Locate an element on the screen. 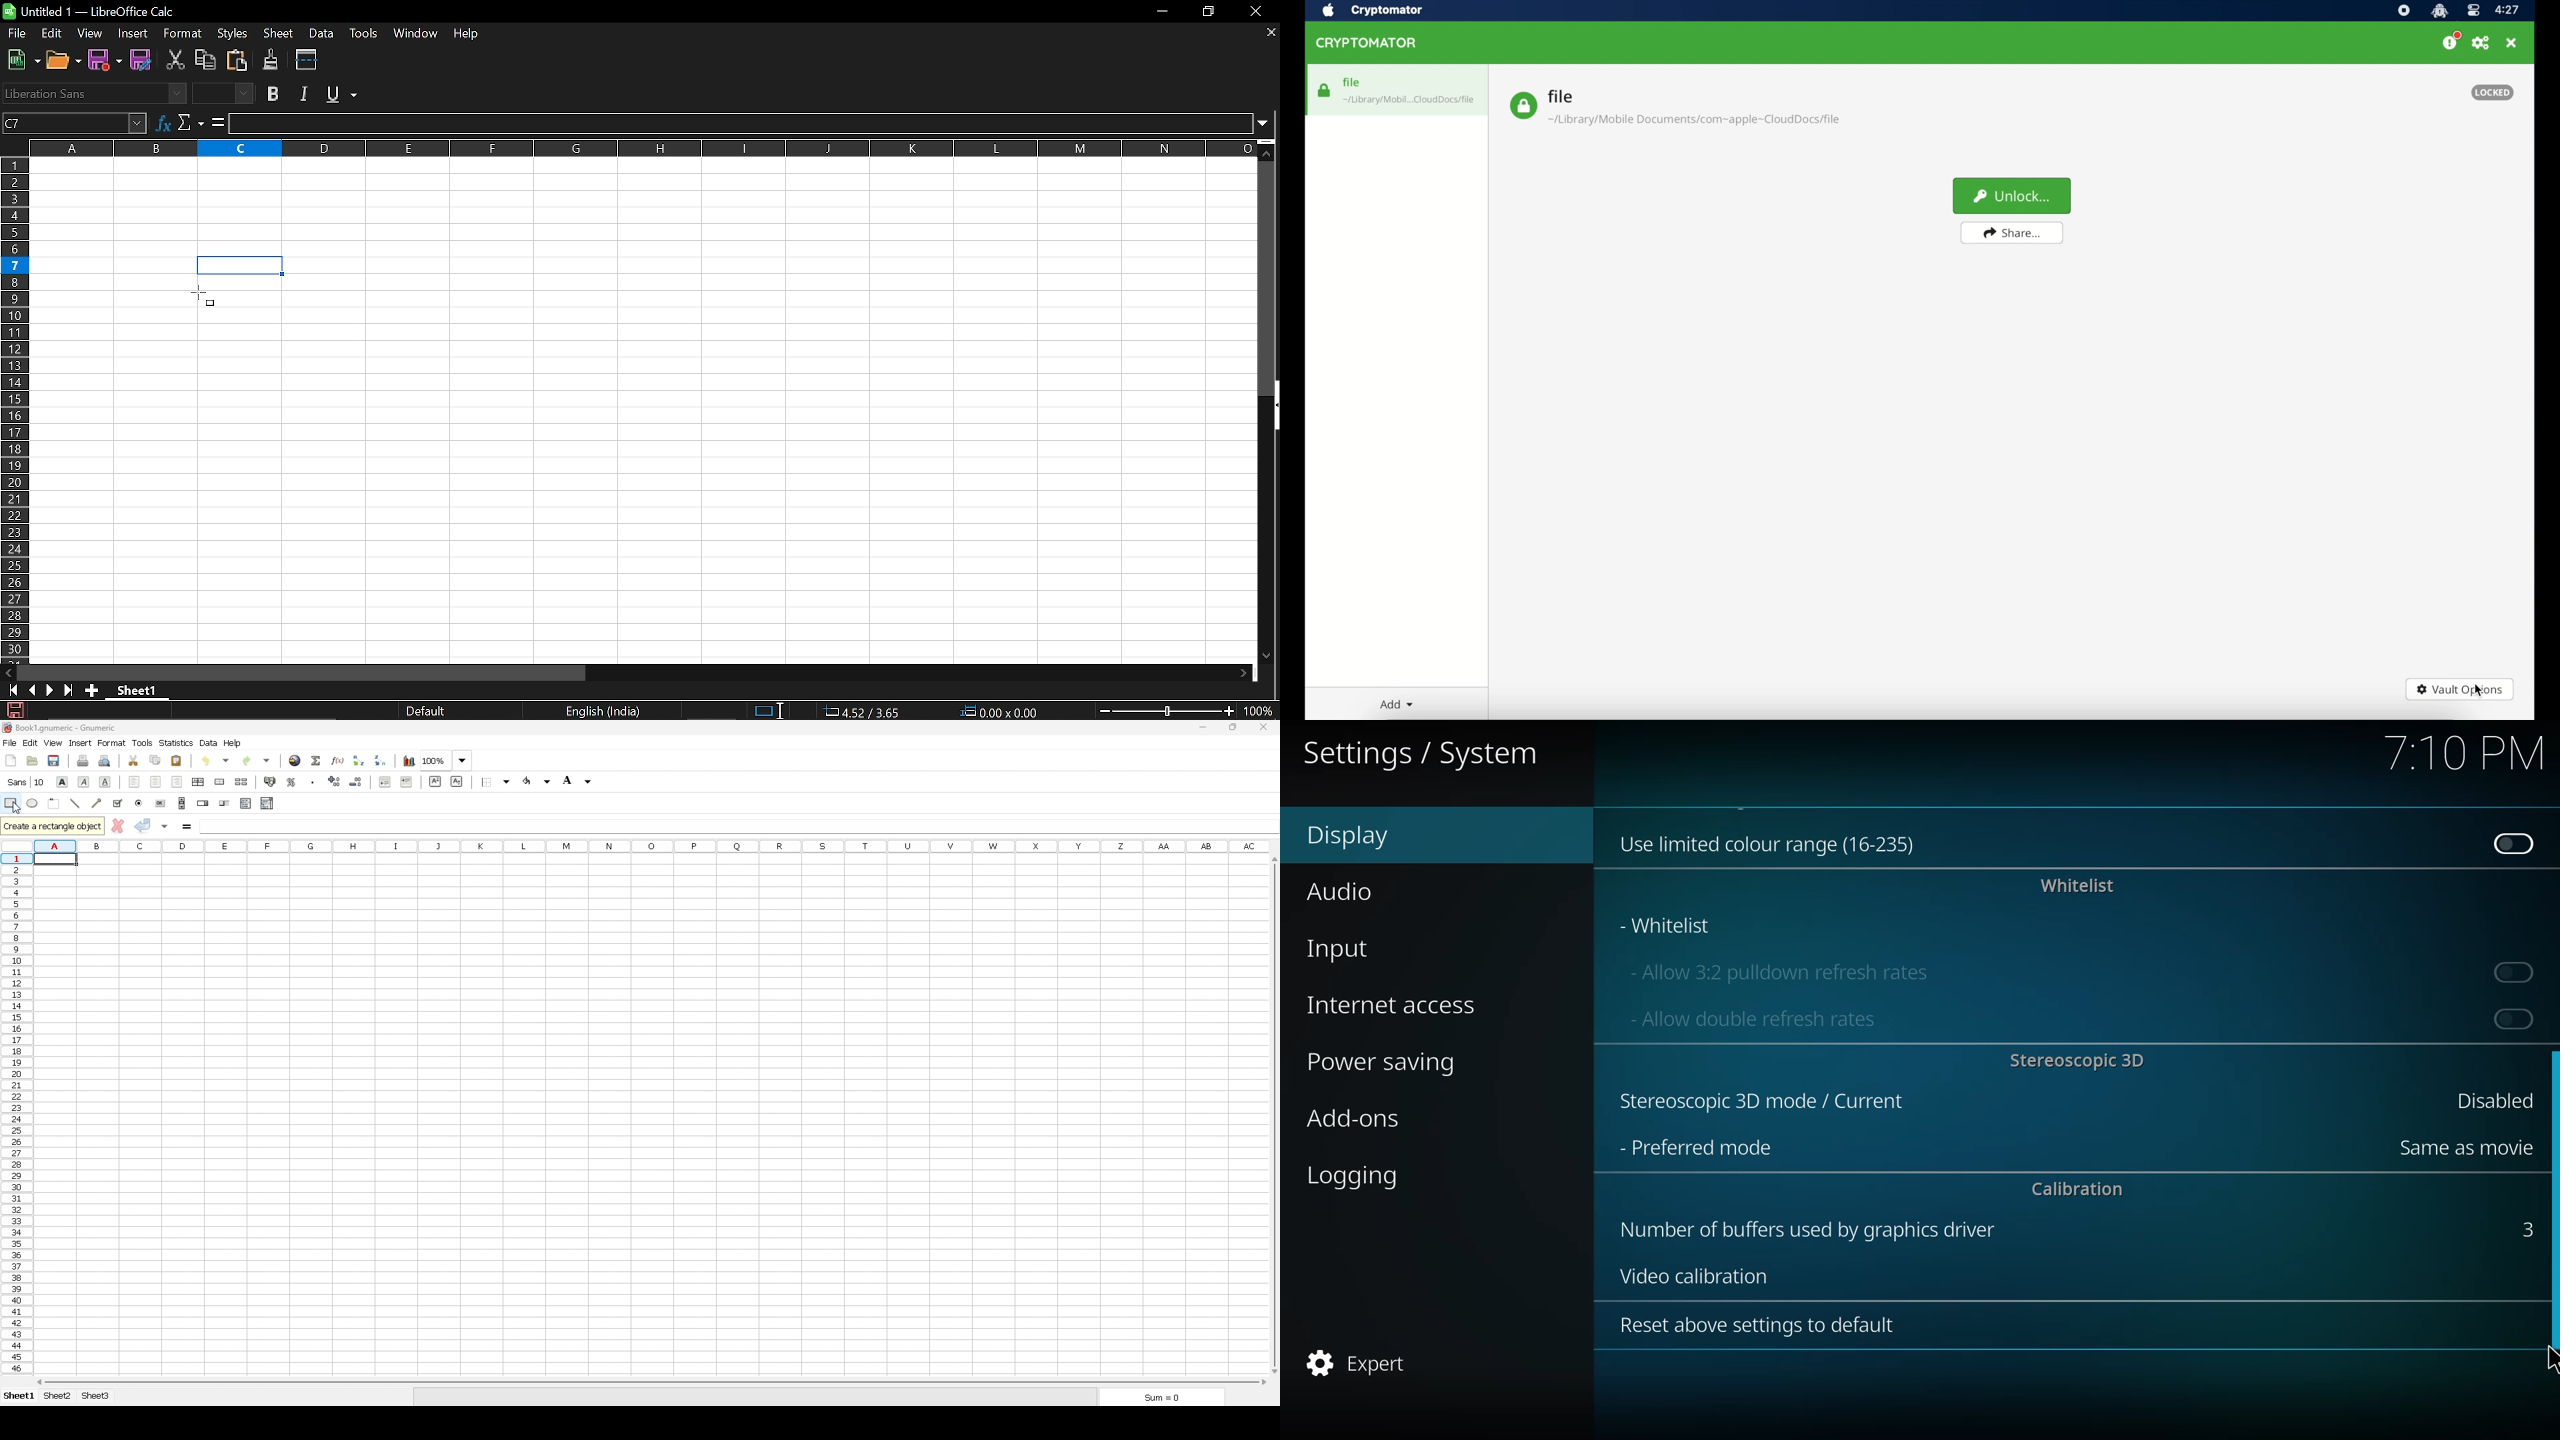 This screenshot has height=1456, width=2576. merge cells is located at coordinates (220, 781).